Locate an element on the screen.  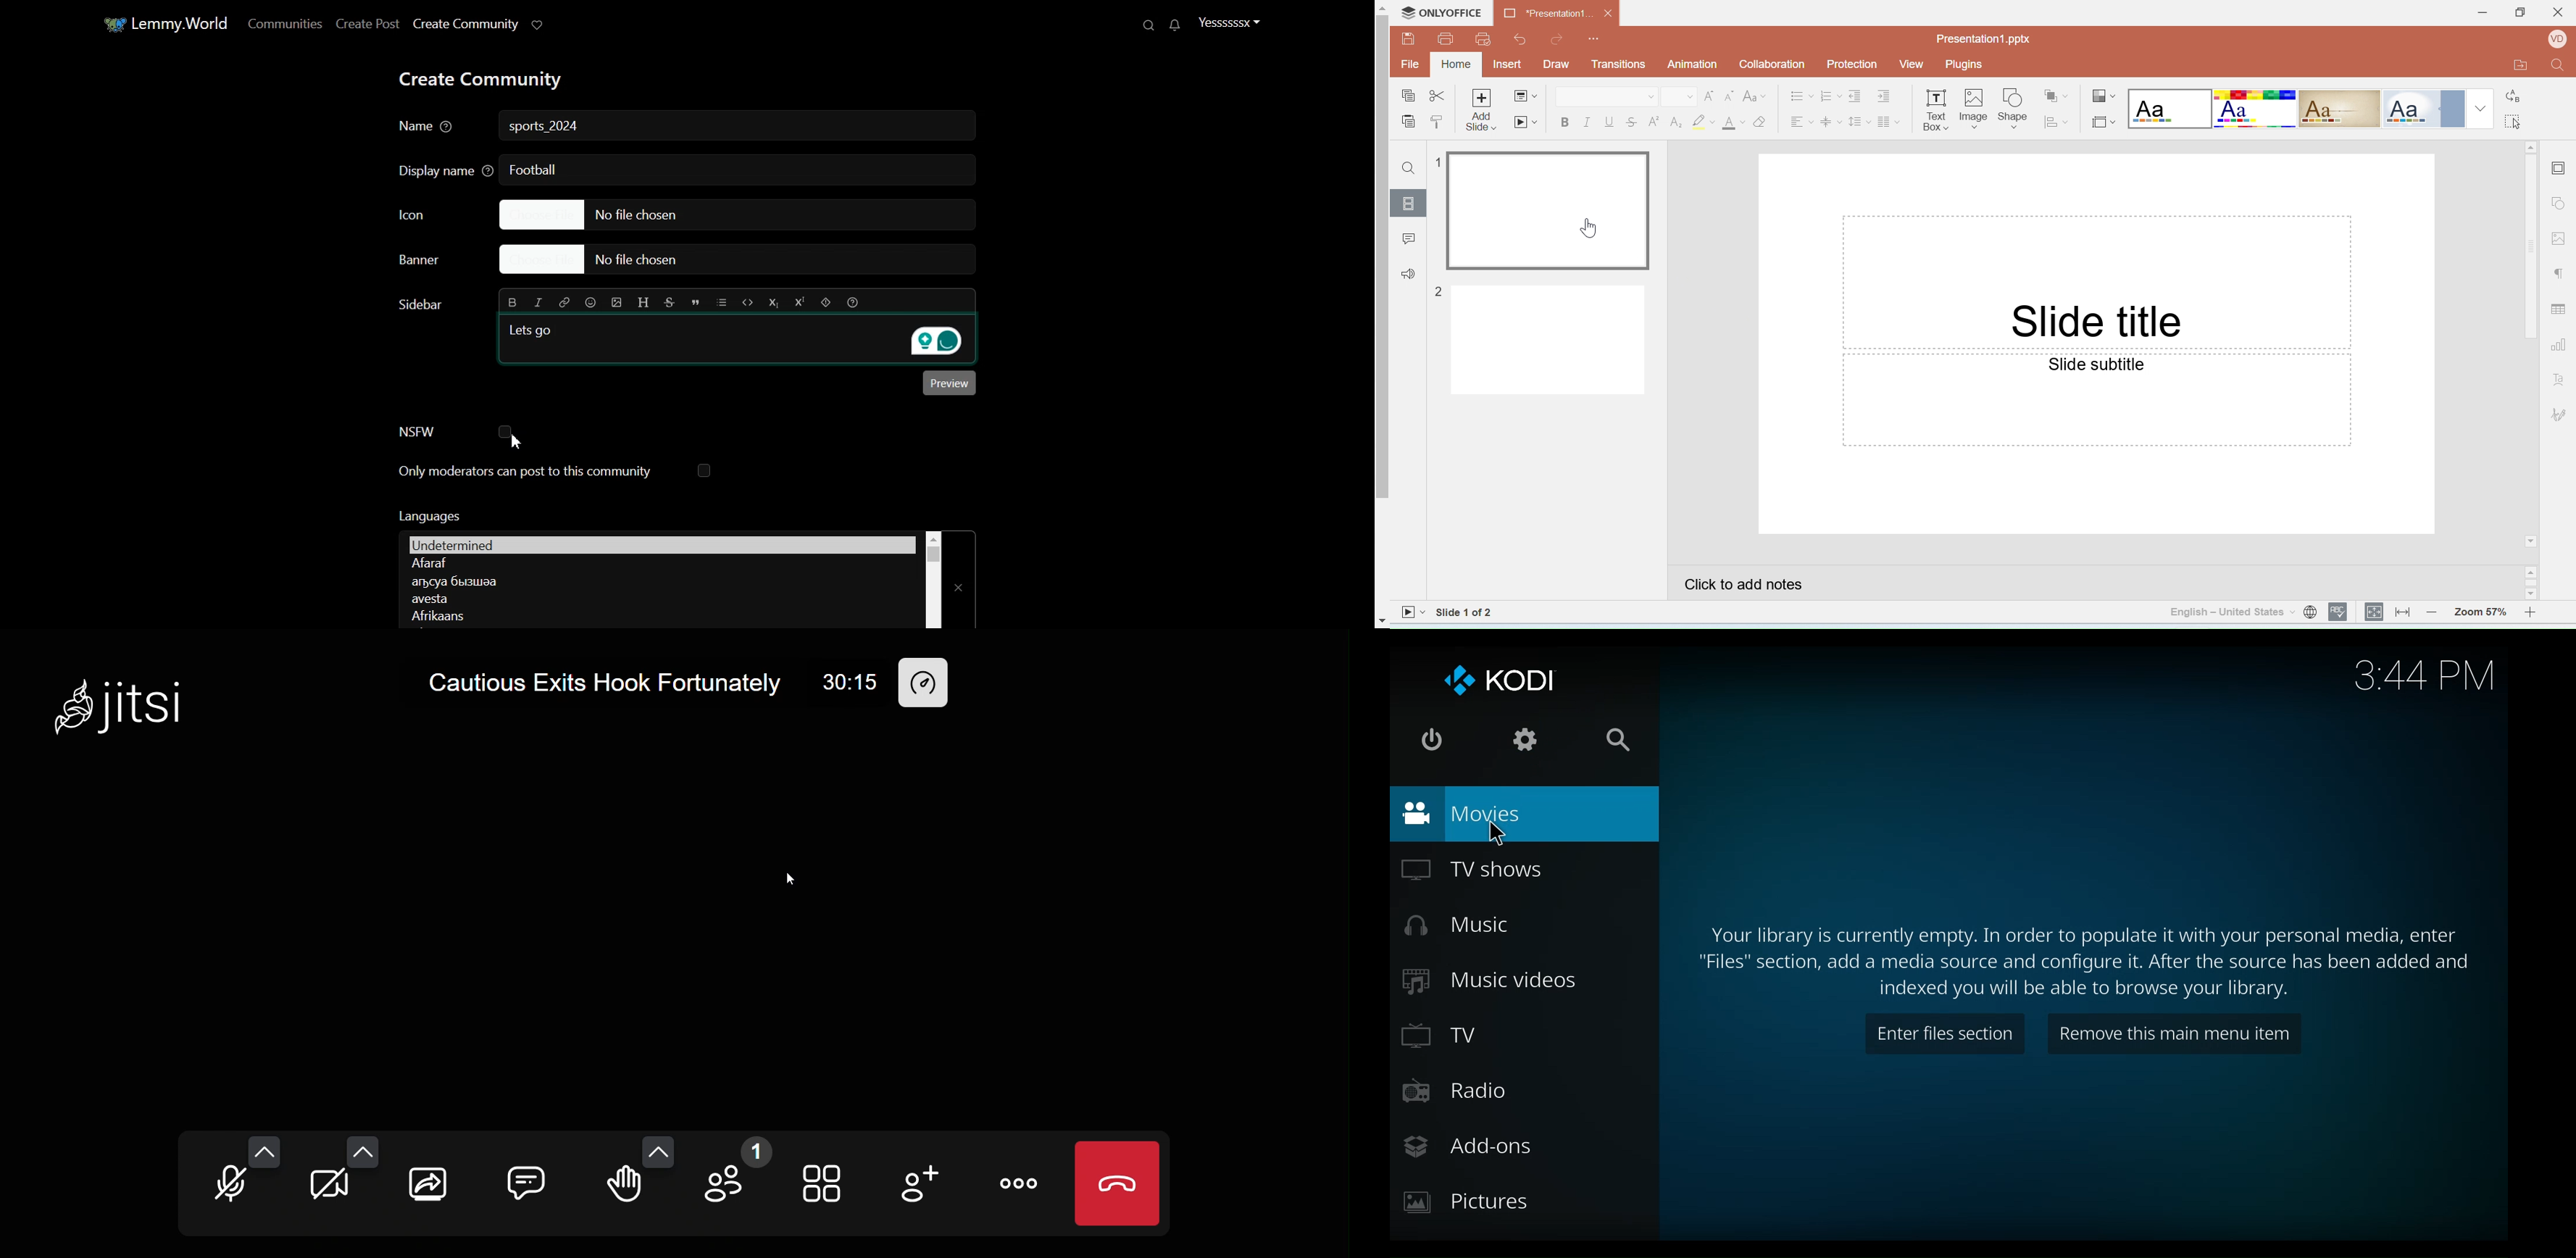
TV is located at coordinates (1447, 1036).